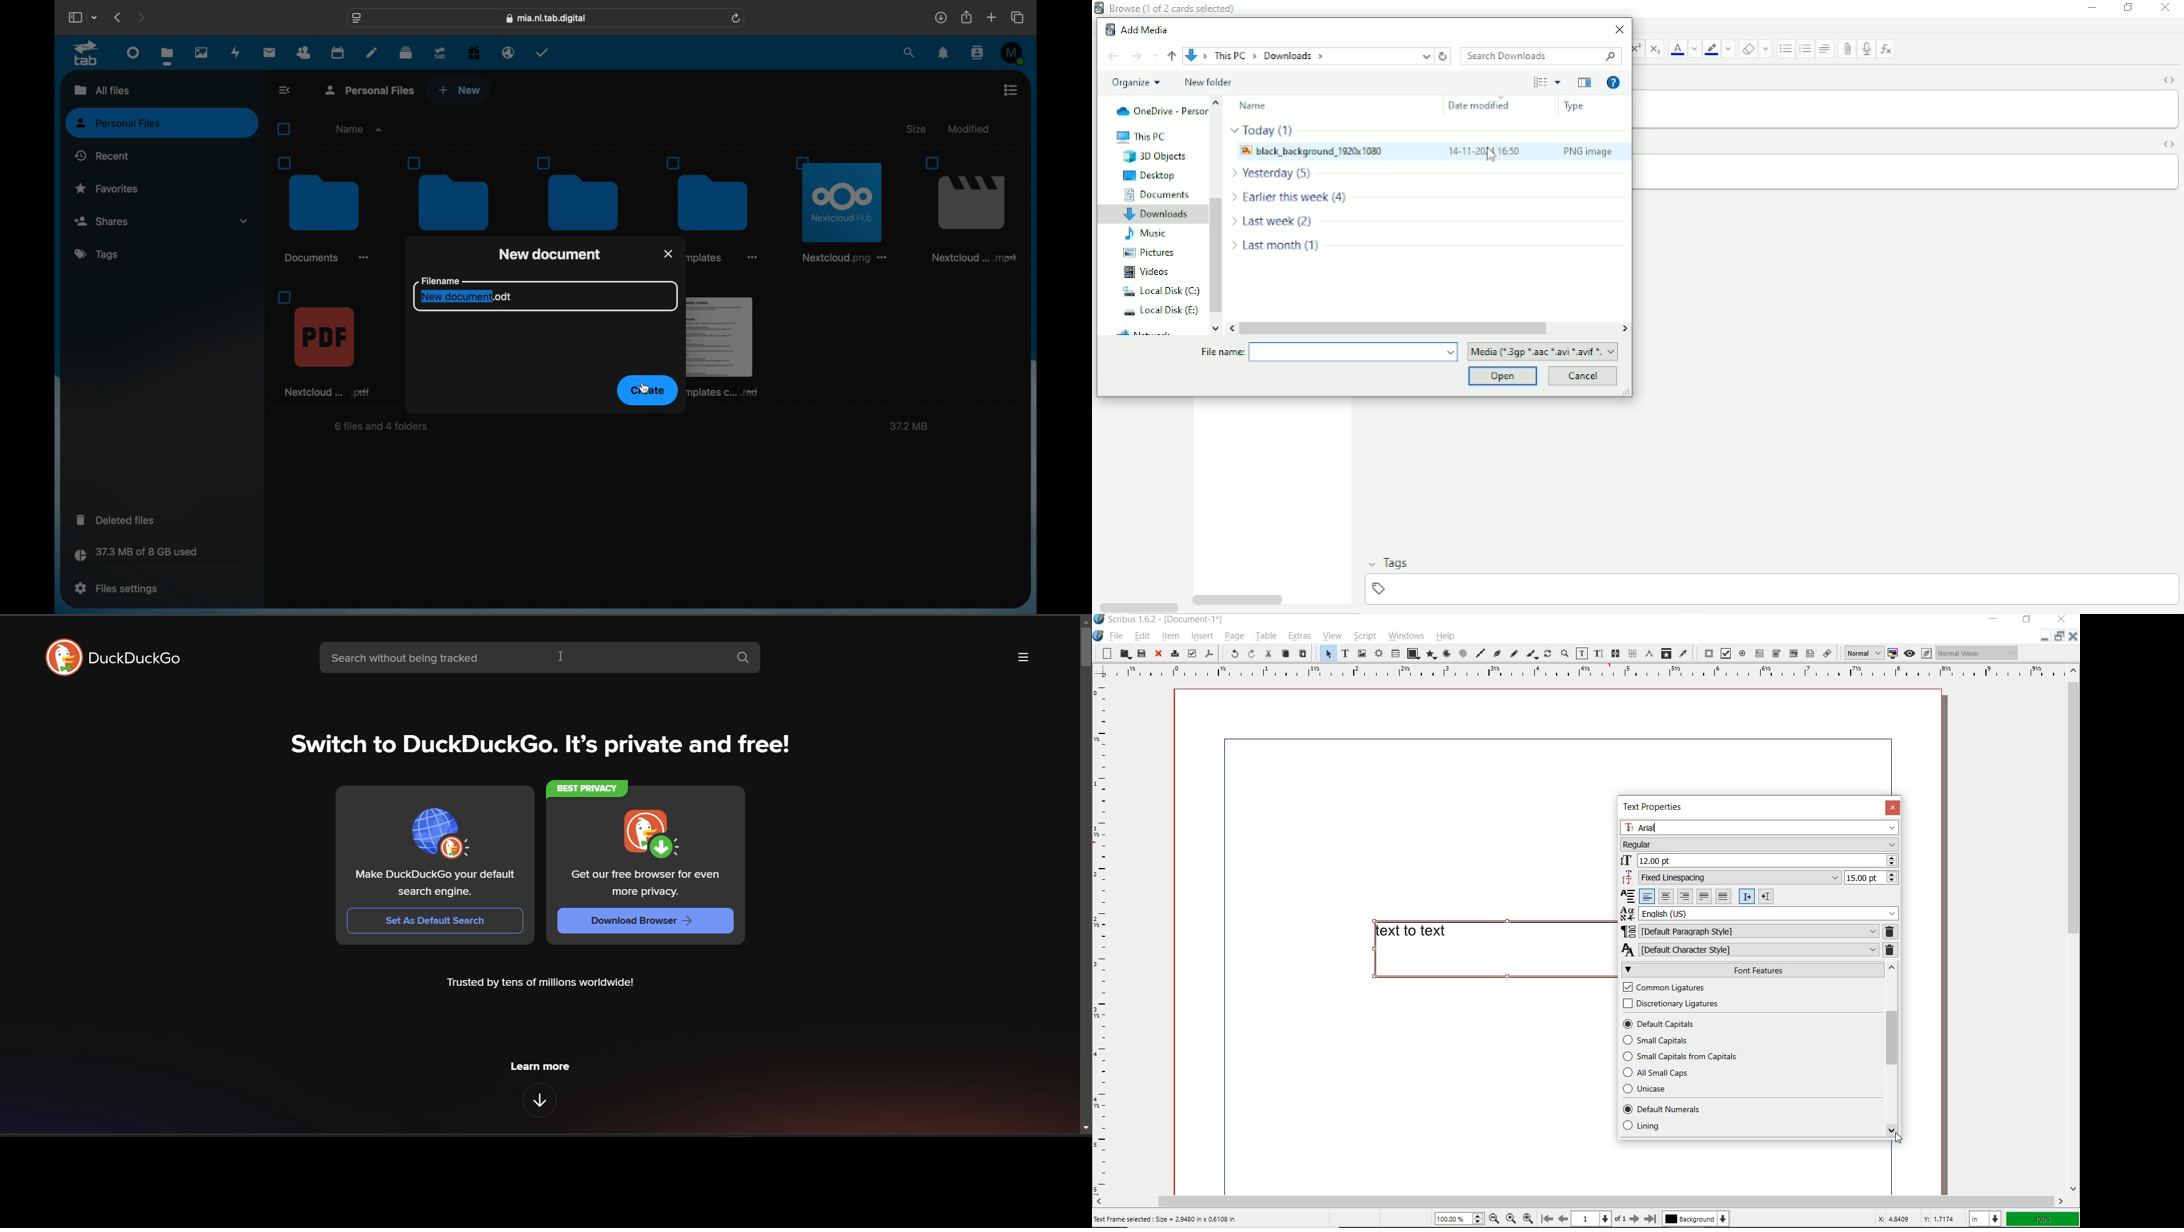 The image size is (2184, 1232). What do you see at coordinates (1892, 1050) in the screenshot?
I see `SCROLLBAR` at bounding box center [1892, 1050].